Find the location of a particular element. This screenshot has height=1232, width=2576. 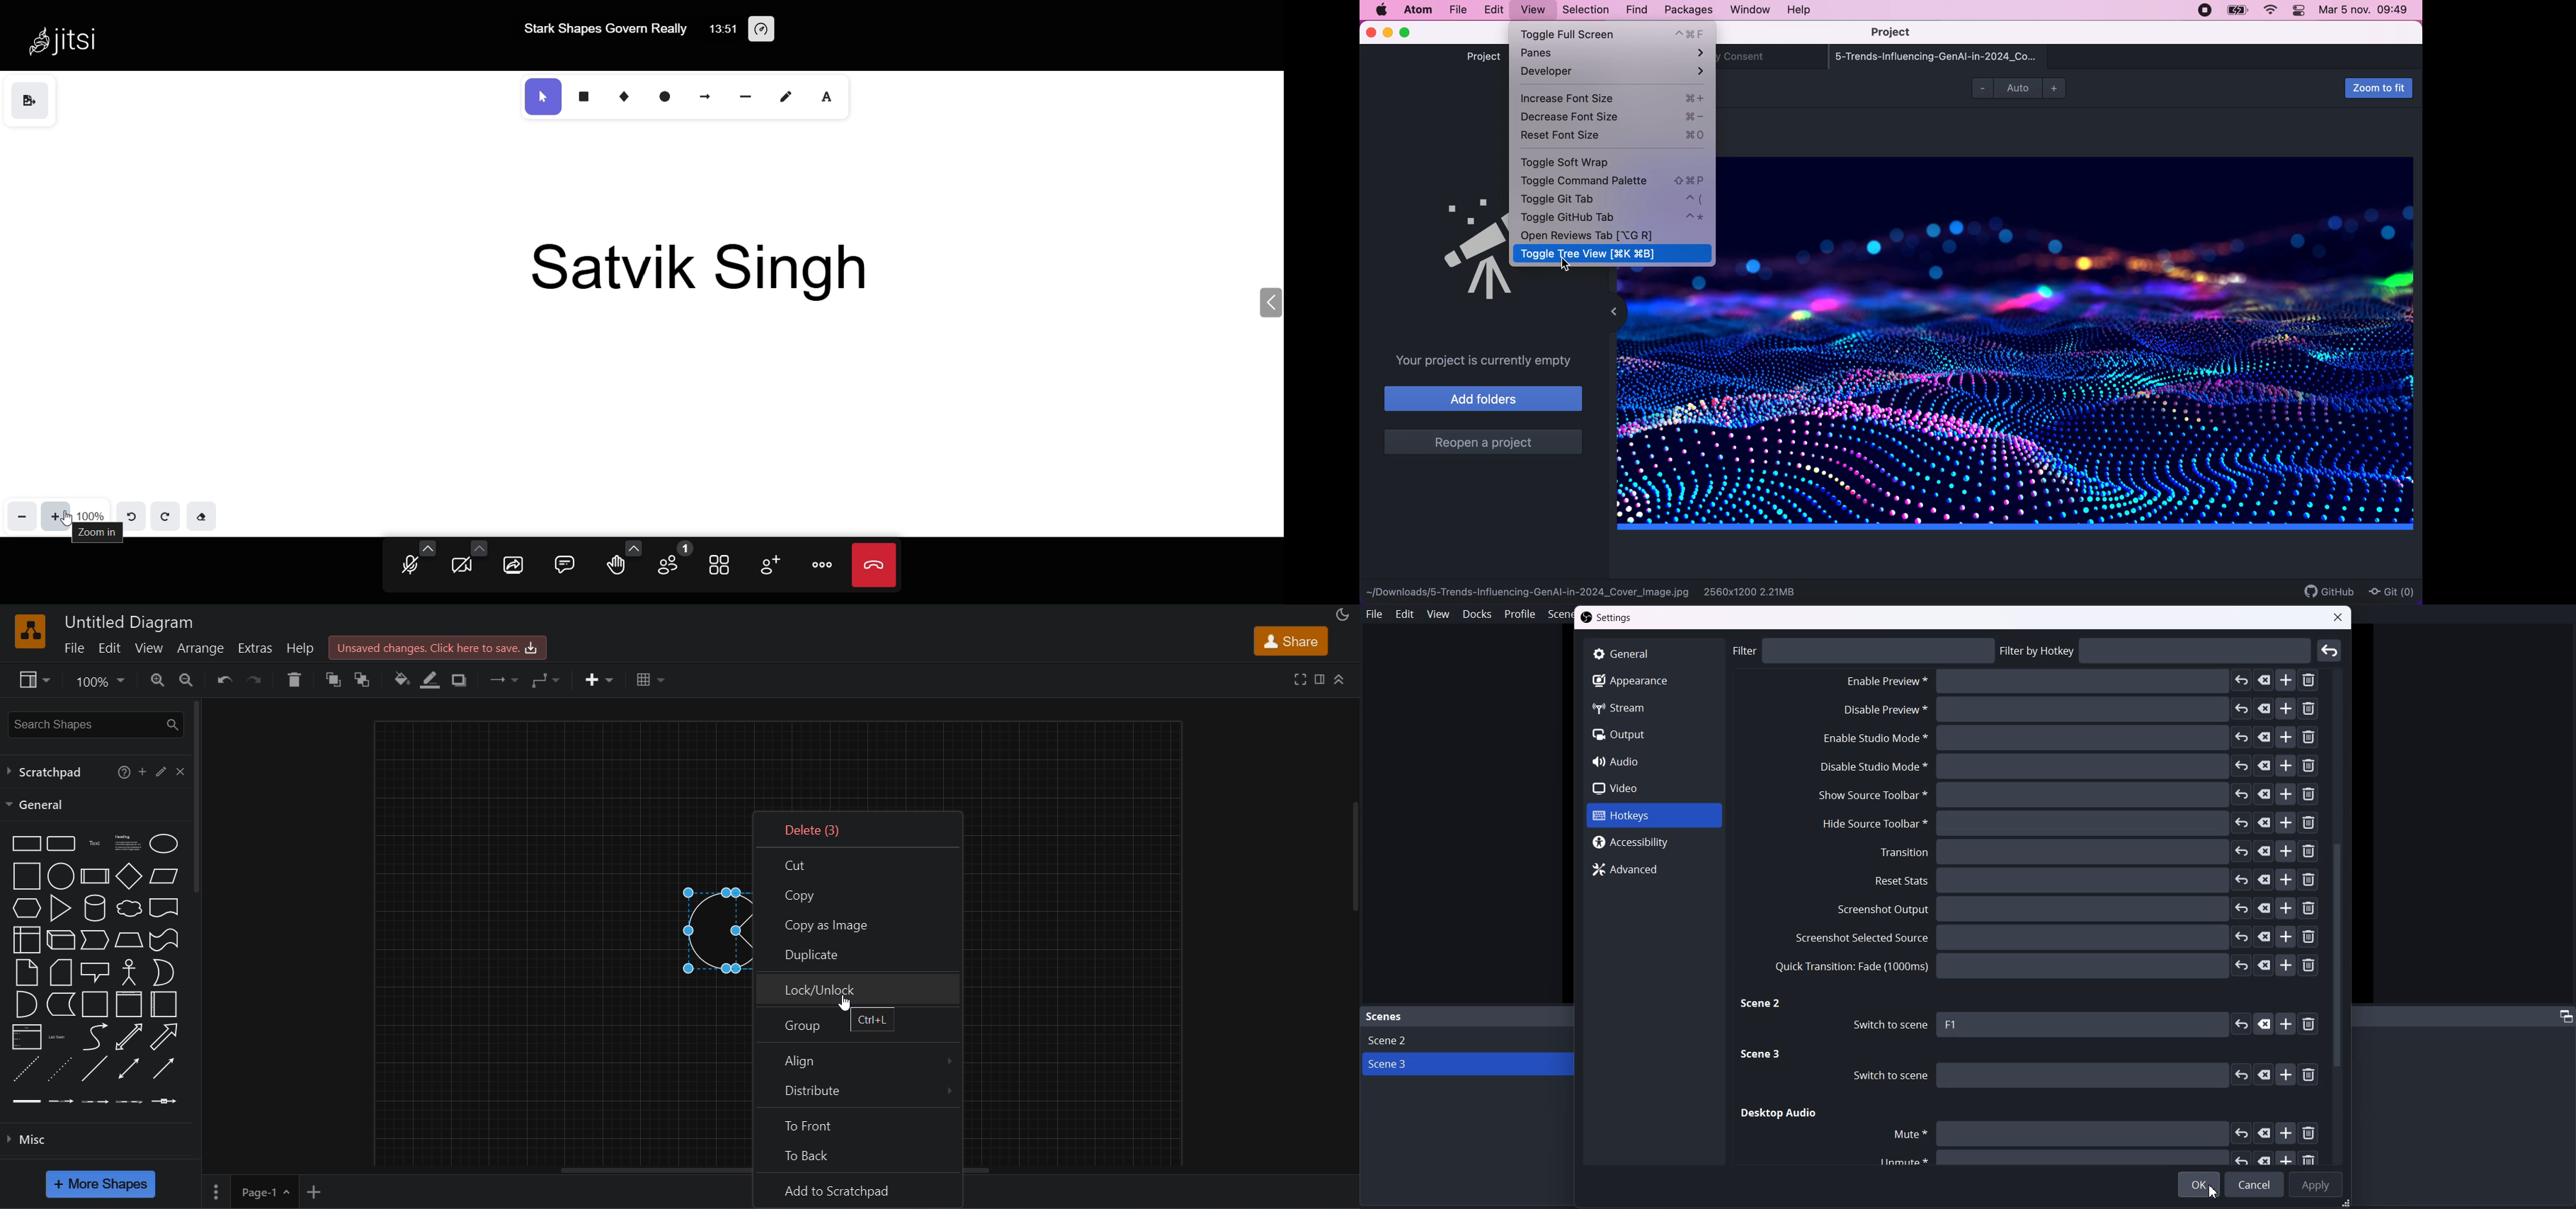

adjust tab is located at coordinates (2564, 1016).